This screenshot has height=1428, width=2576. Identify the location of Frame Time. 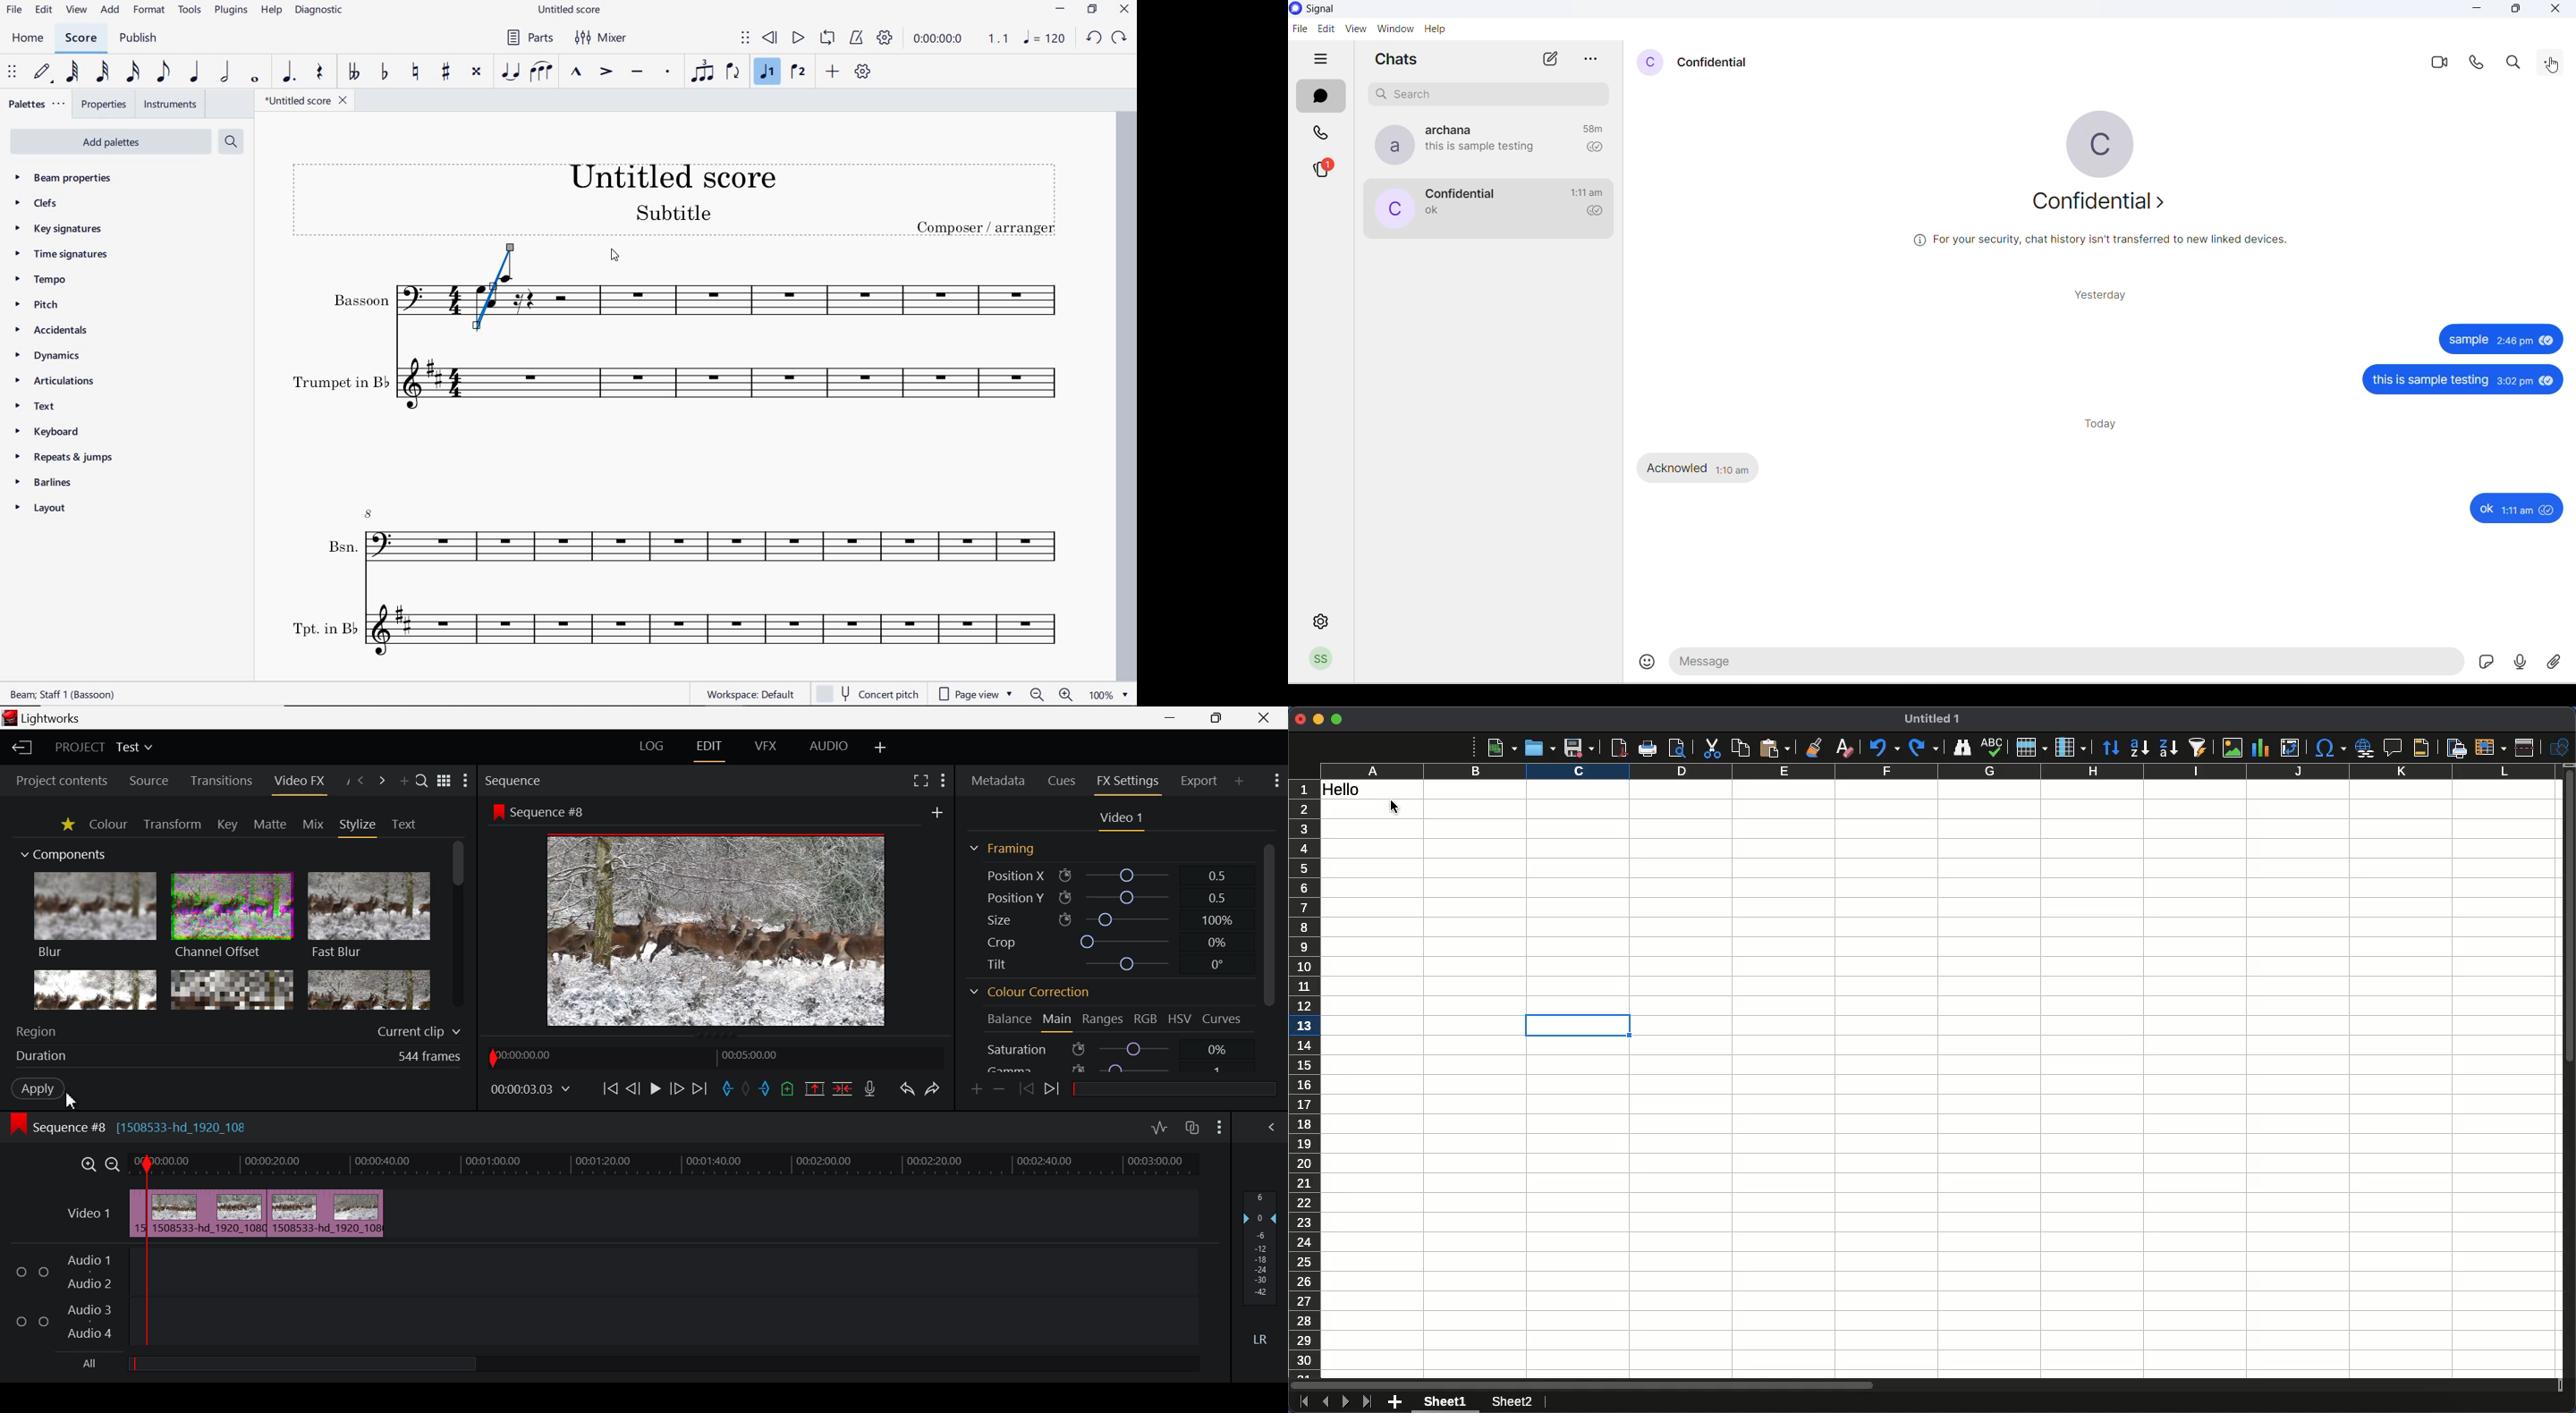
(531, 1089).